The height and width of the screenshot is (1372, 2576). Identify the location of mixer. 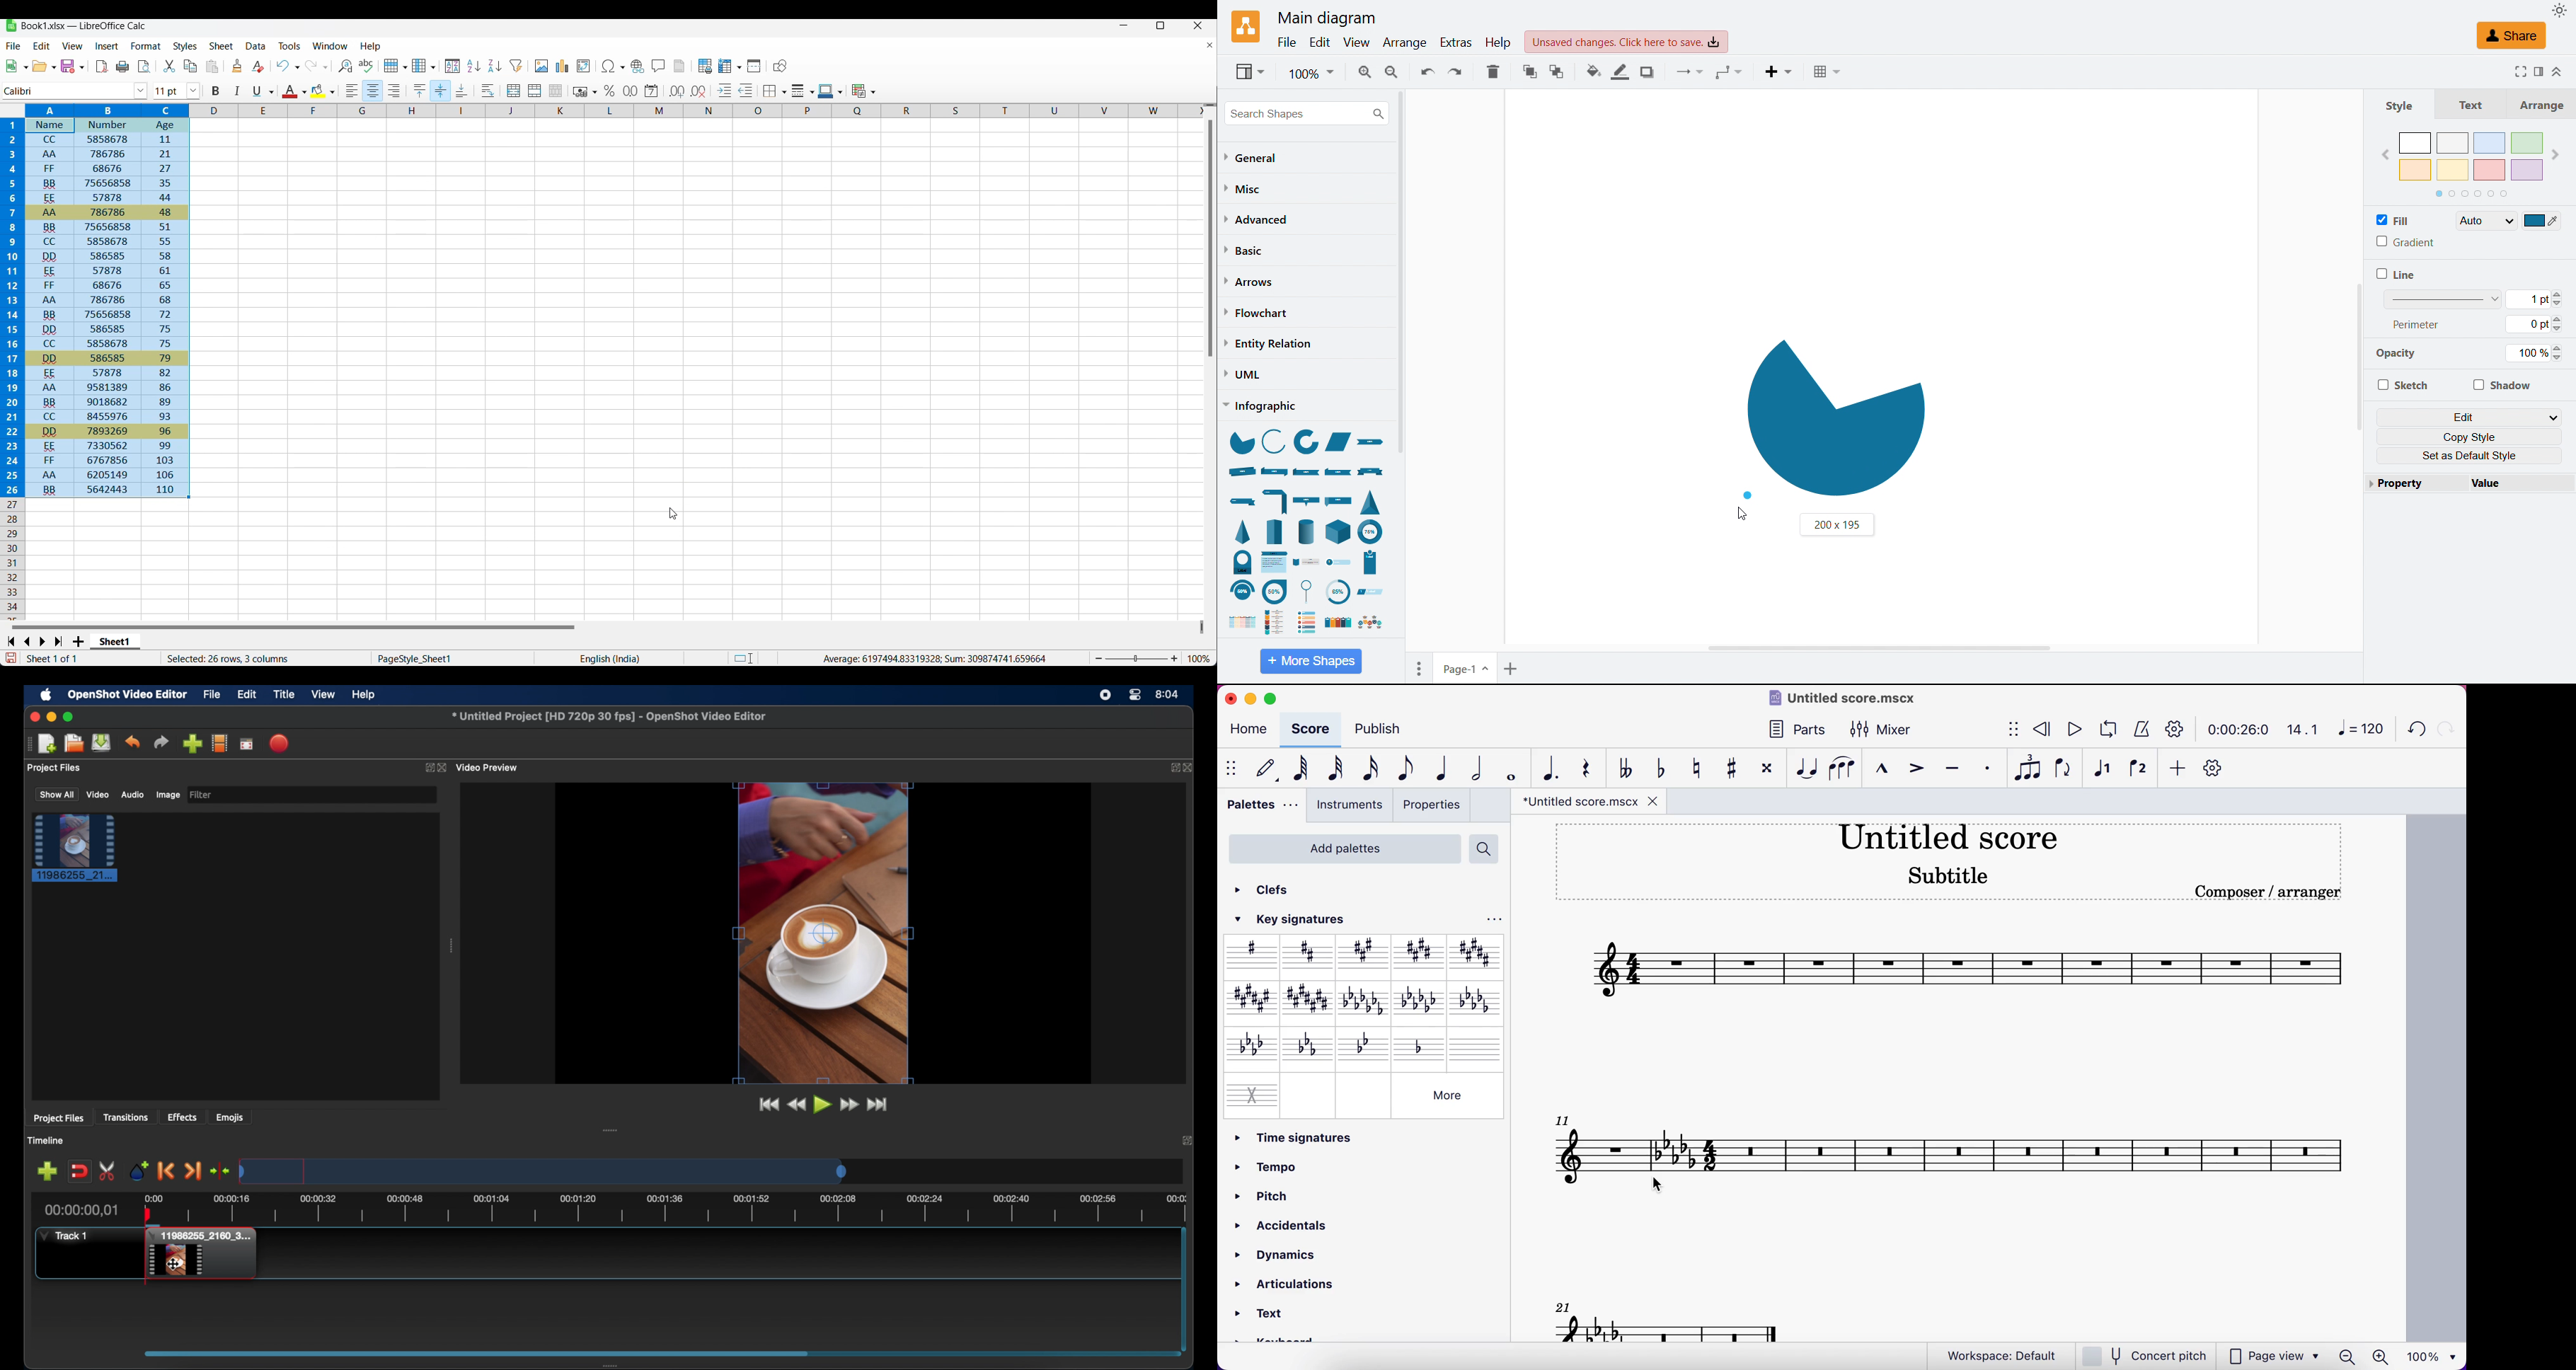
(1888, 731).